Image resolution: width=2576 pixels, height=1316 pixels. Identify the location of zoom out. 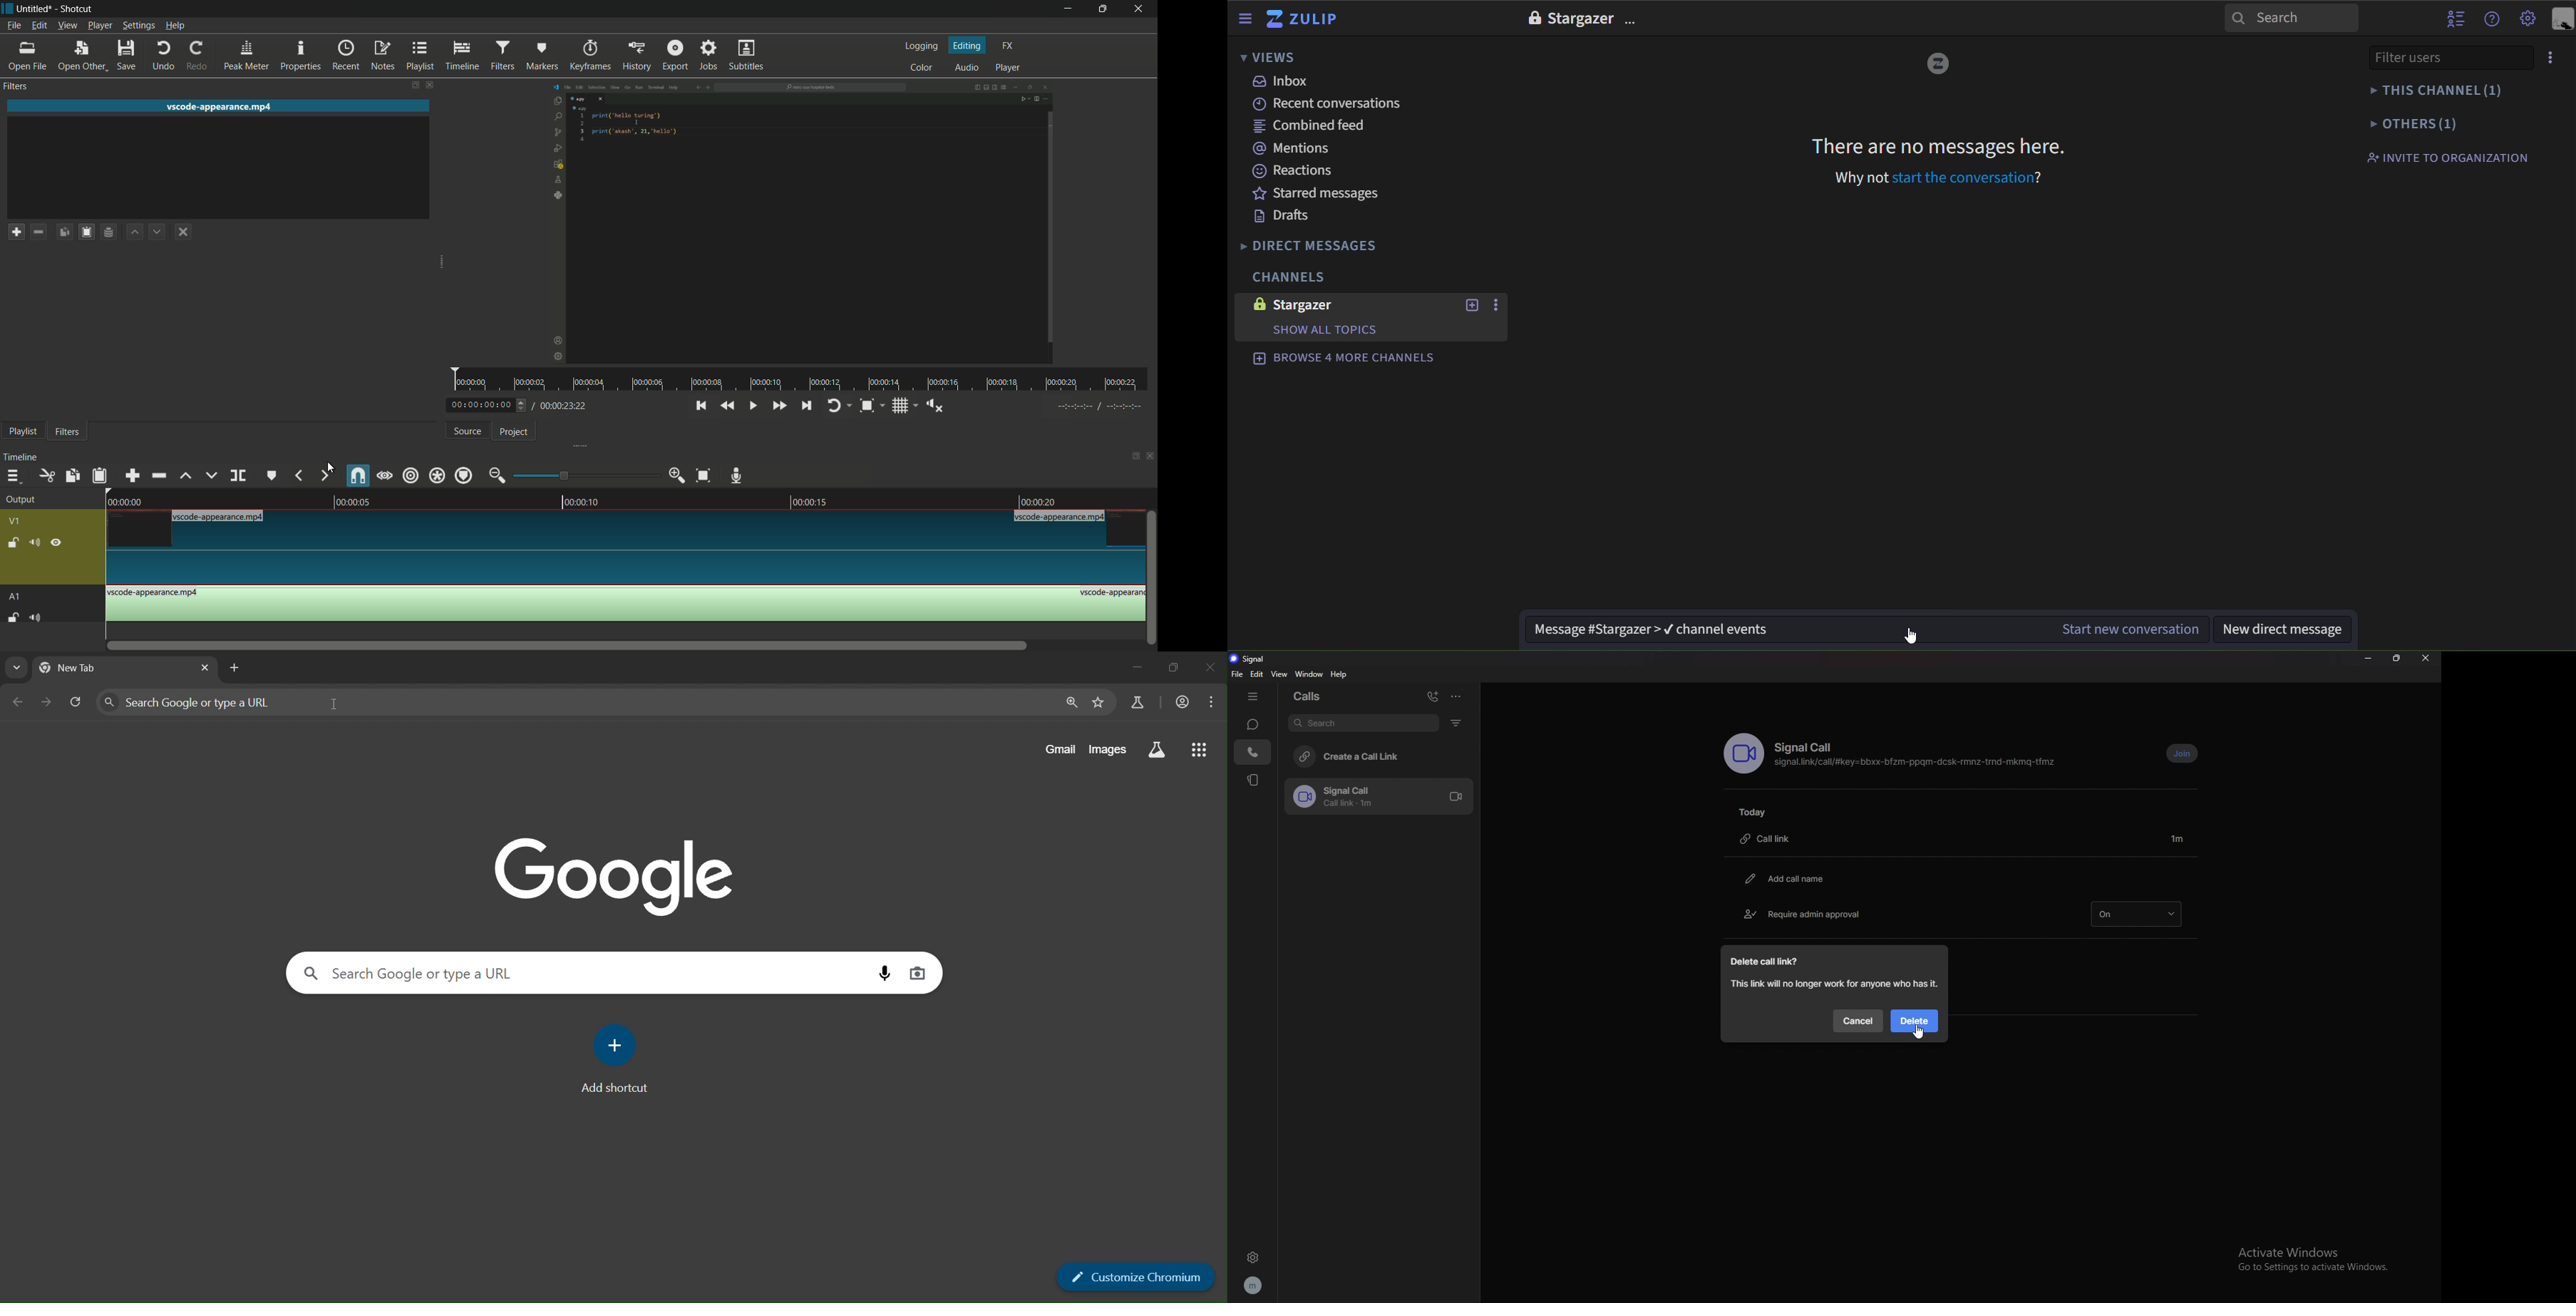
(497, 475).